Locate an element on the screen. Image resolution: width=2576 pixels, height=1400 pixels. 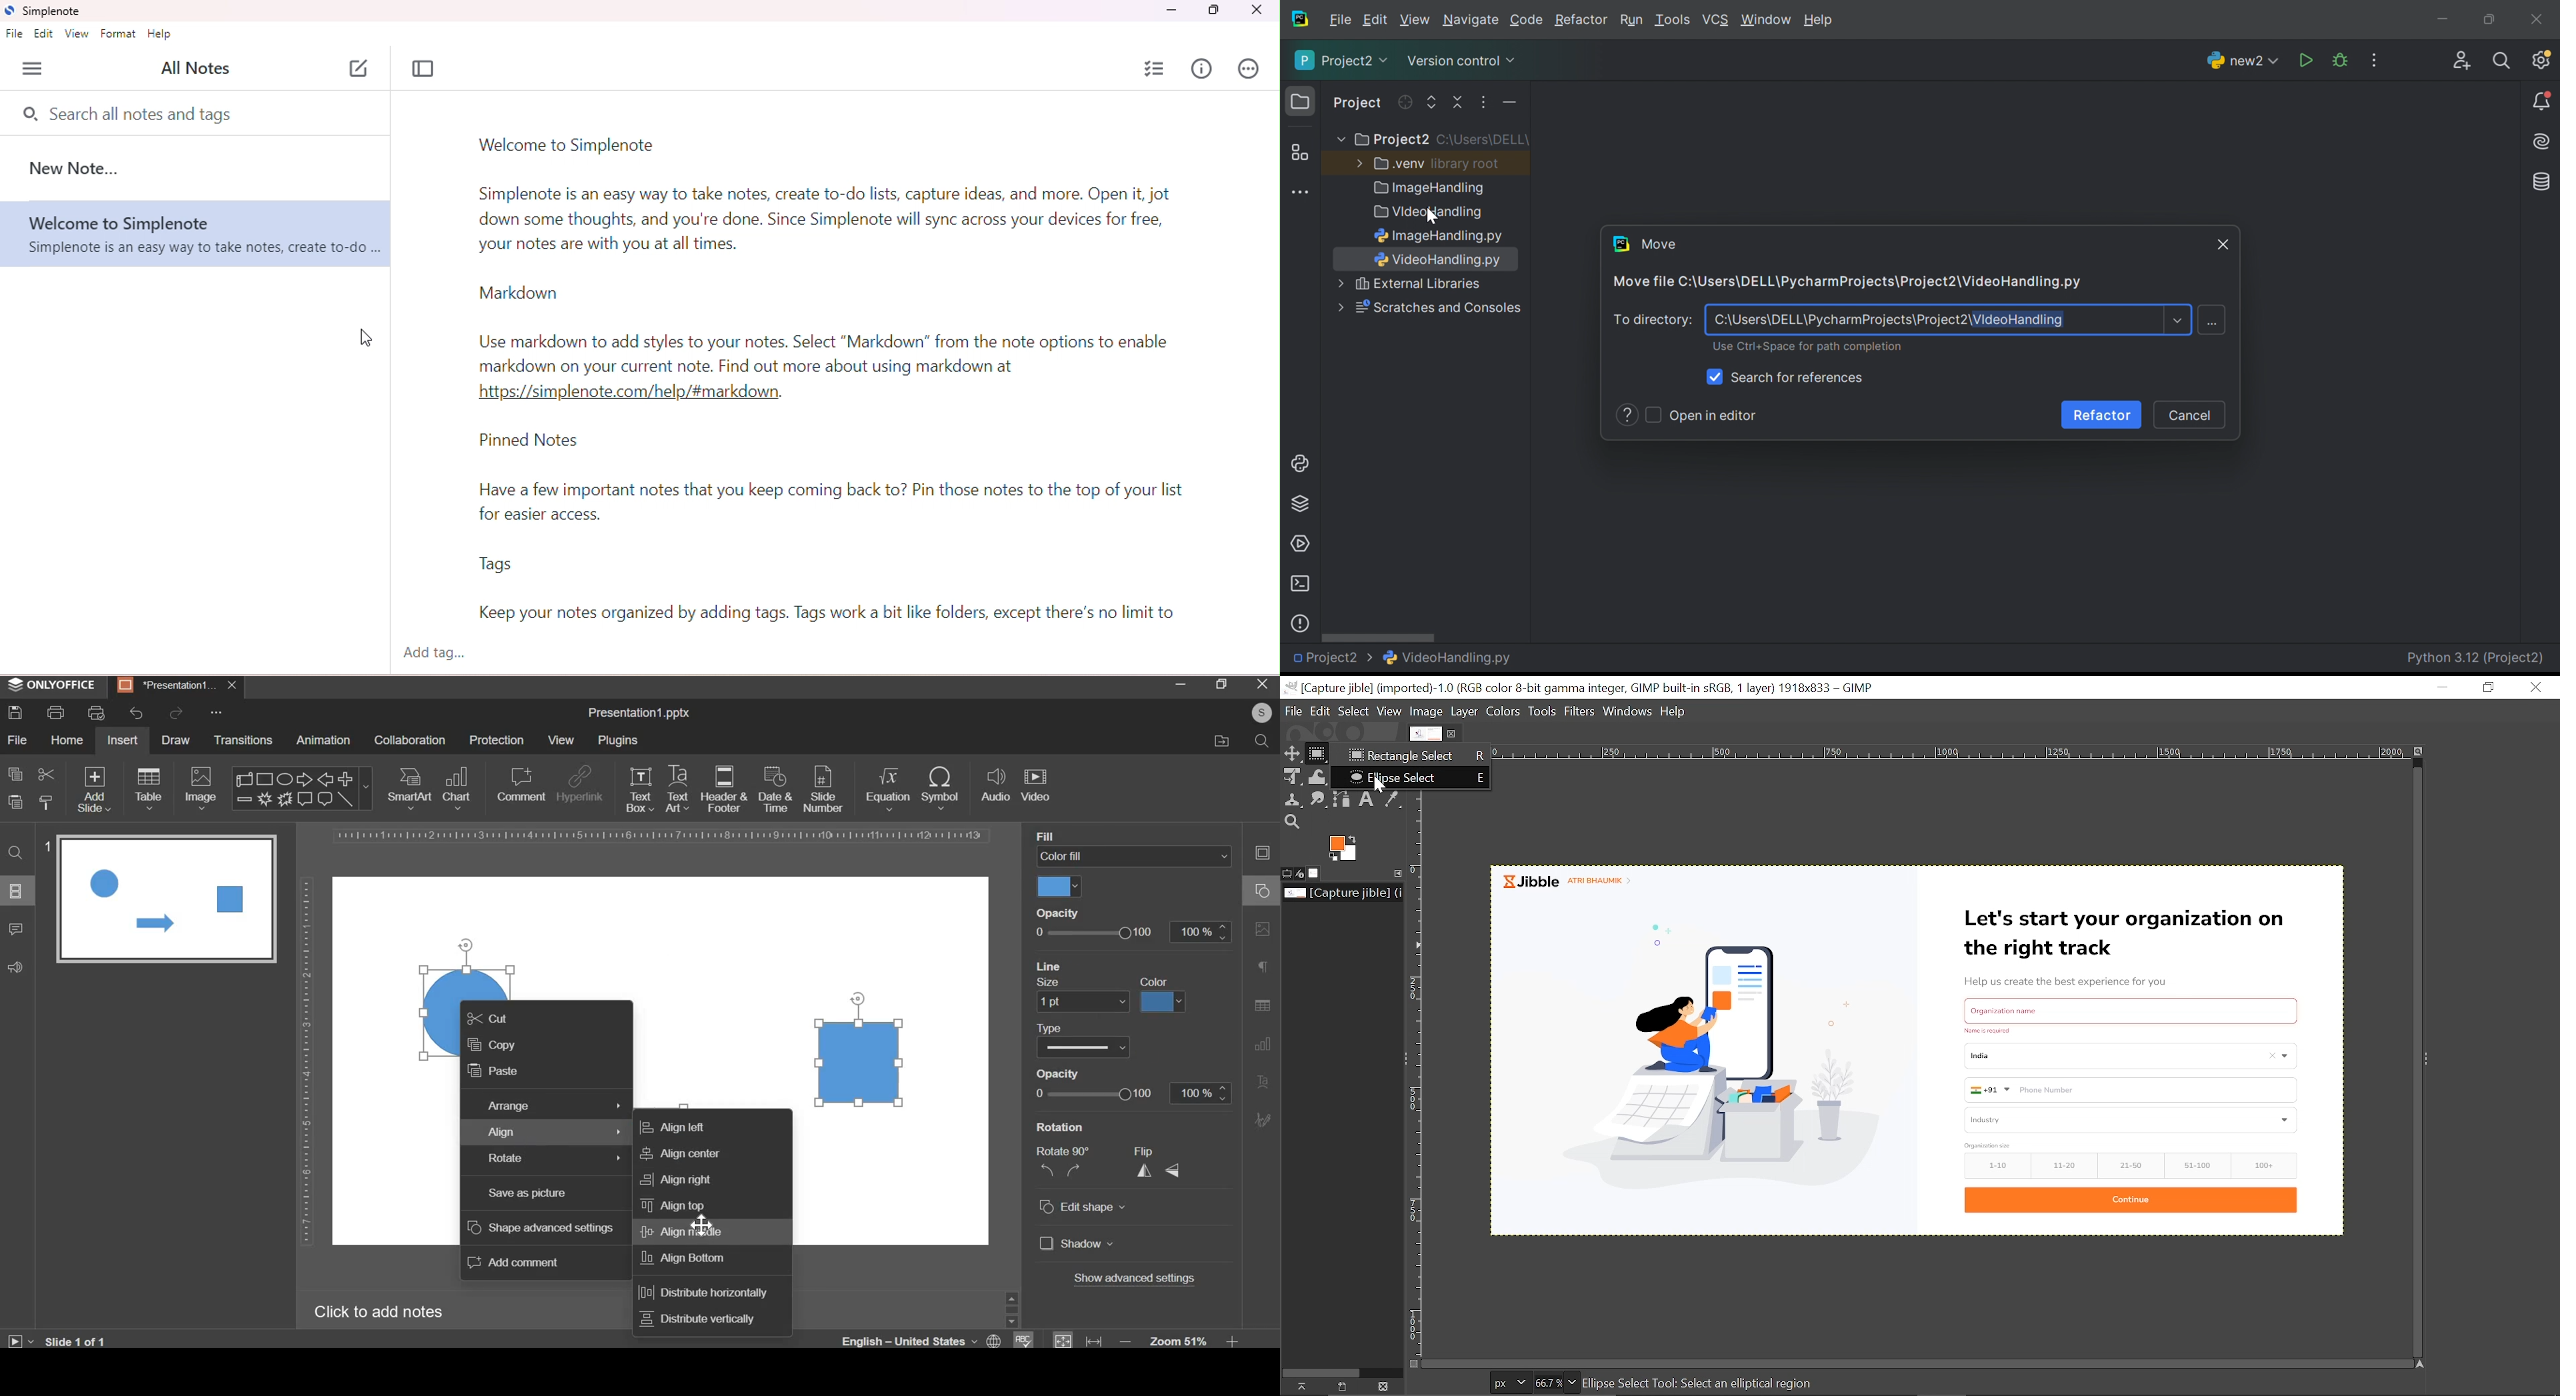
edit shape is located at coordinates (1082, 1208).